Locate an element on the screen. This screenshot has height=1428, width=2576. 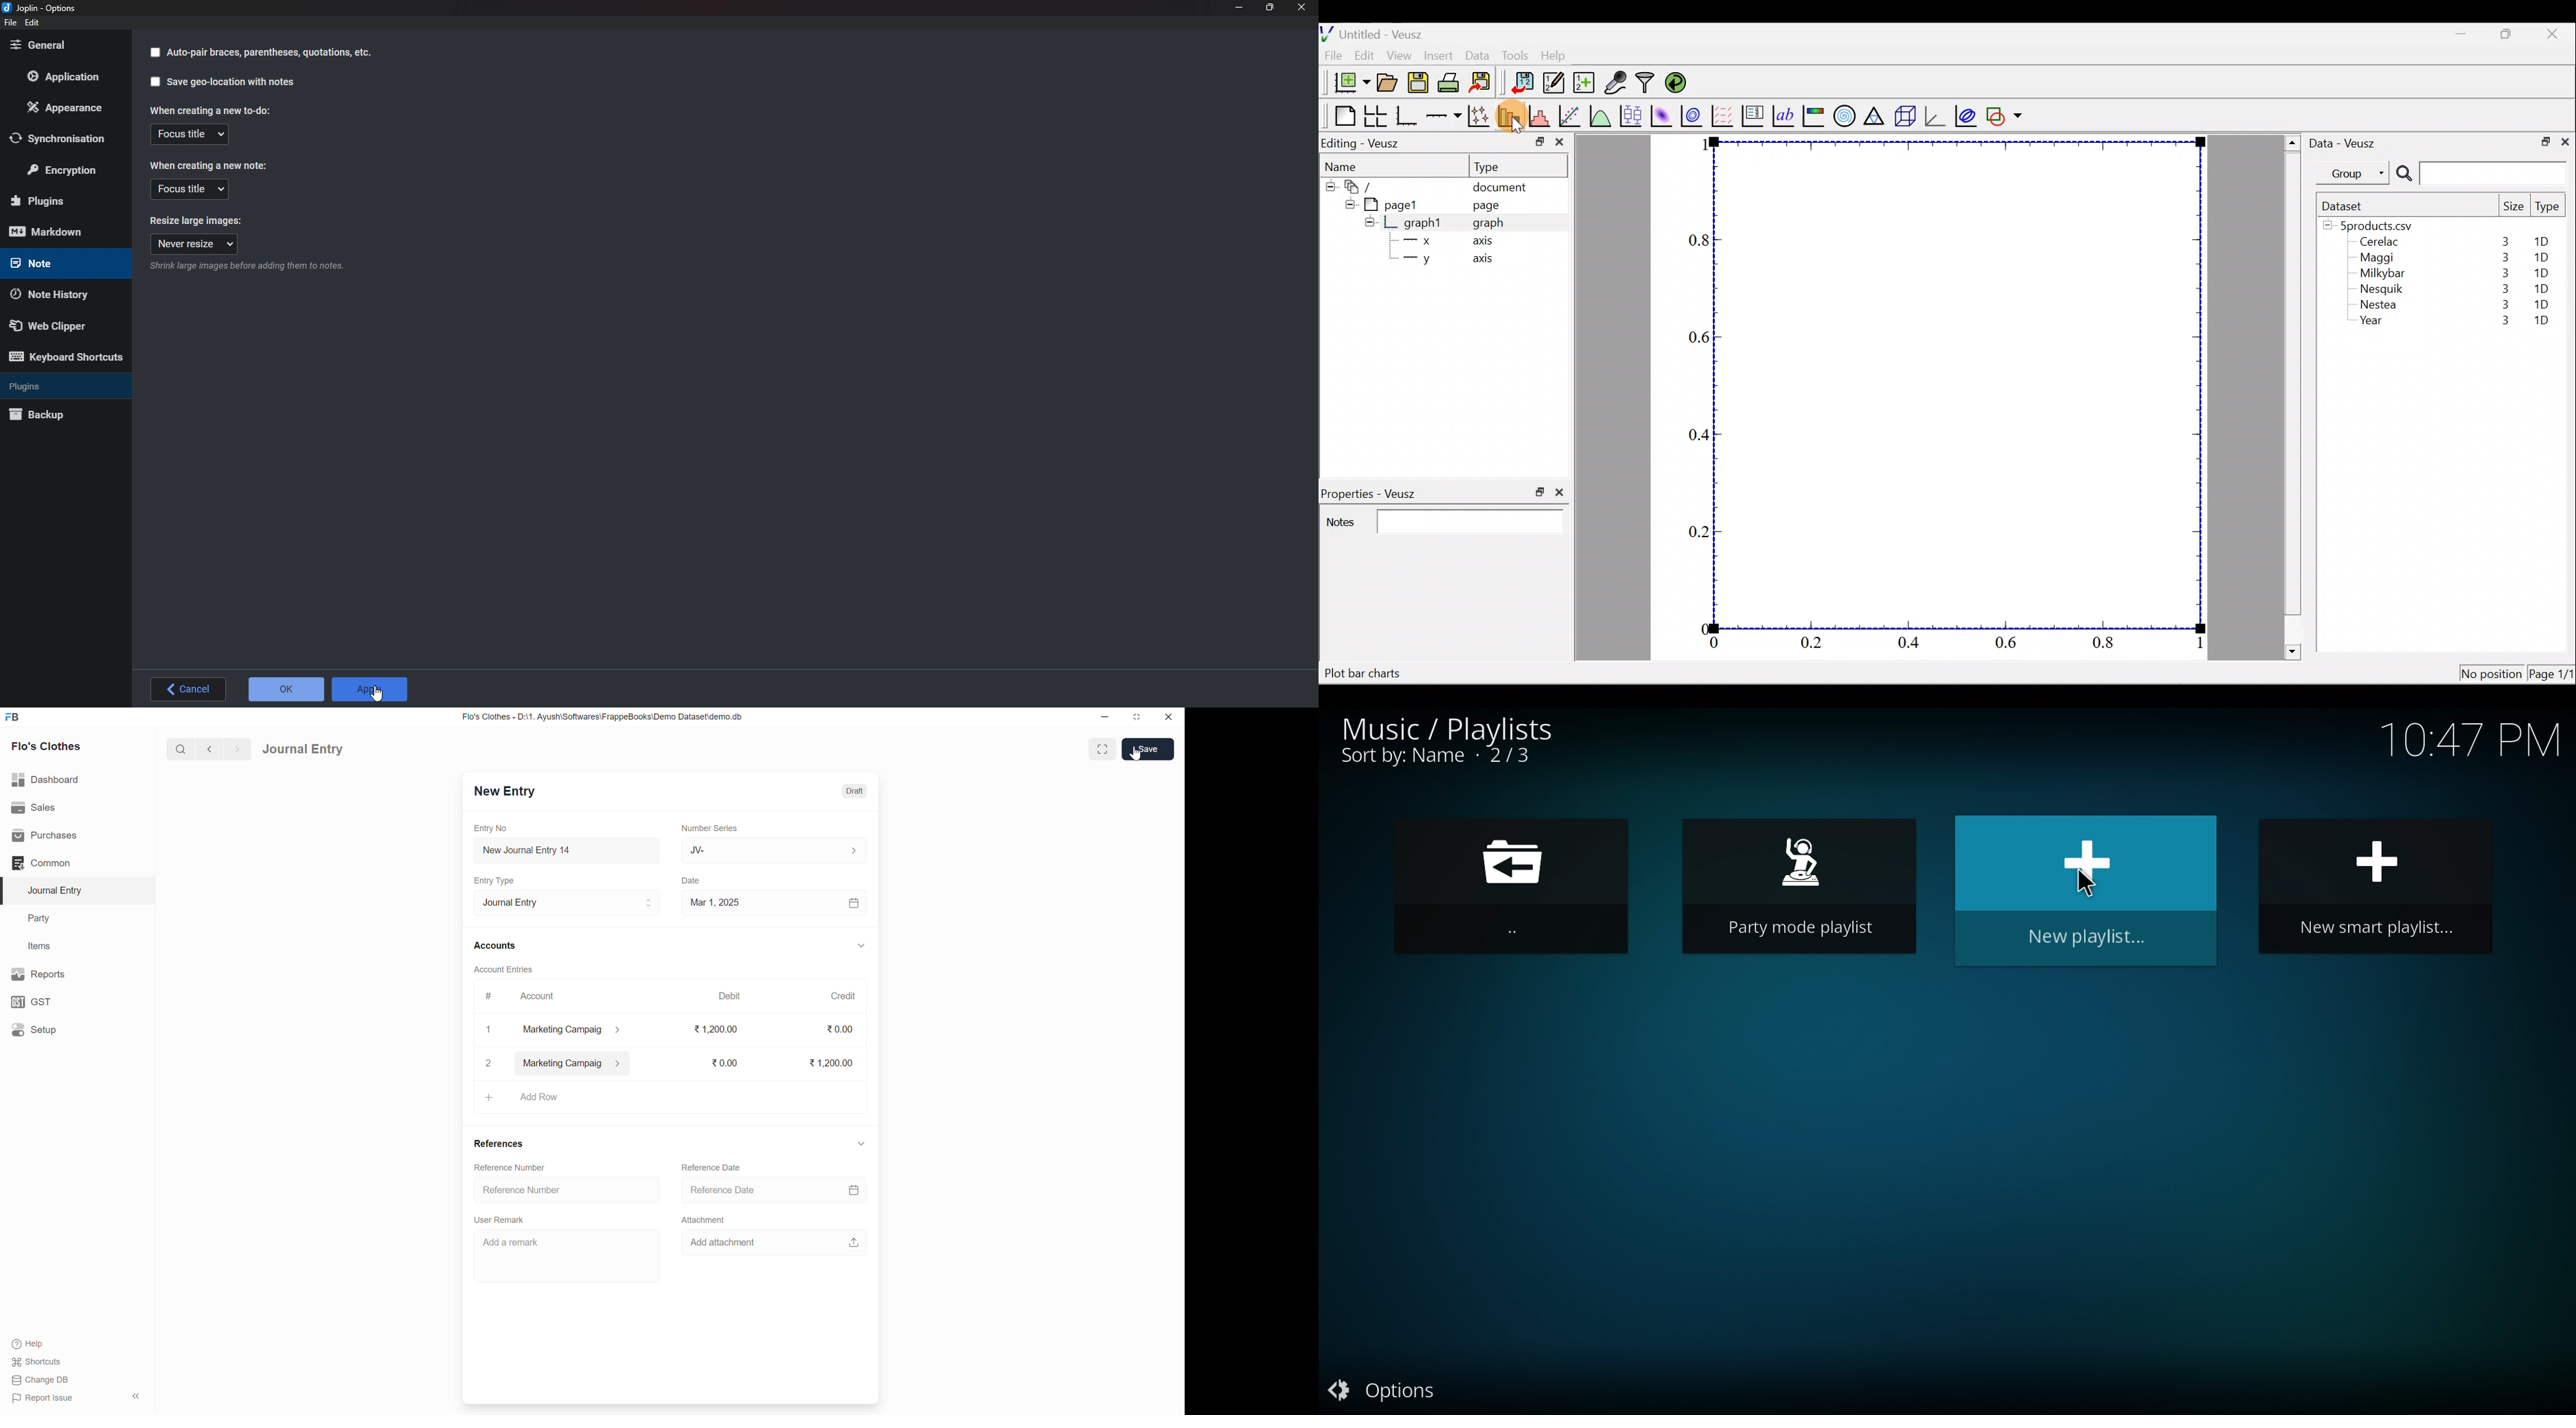
search is located at coordinates (180, 749).